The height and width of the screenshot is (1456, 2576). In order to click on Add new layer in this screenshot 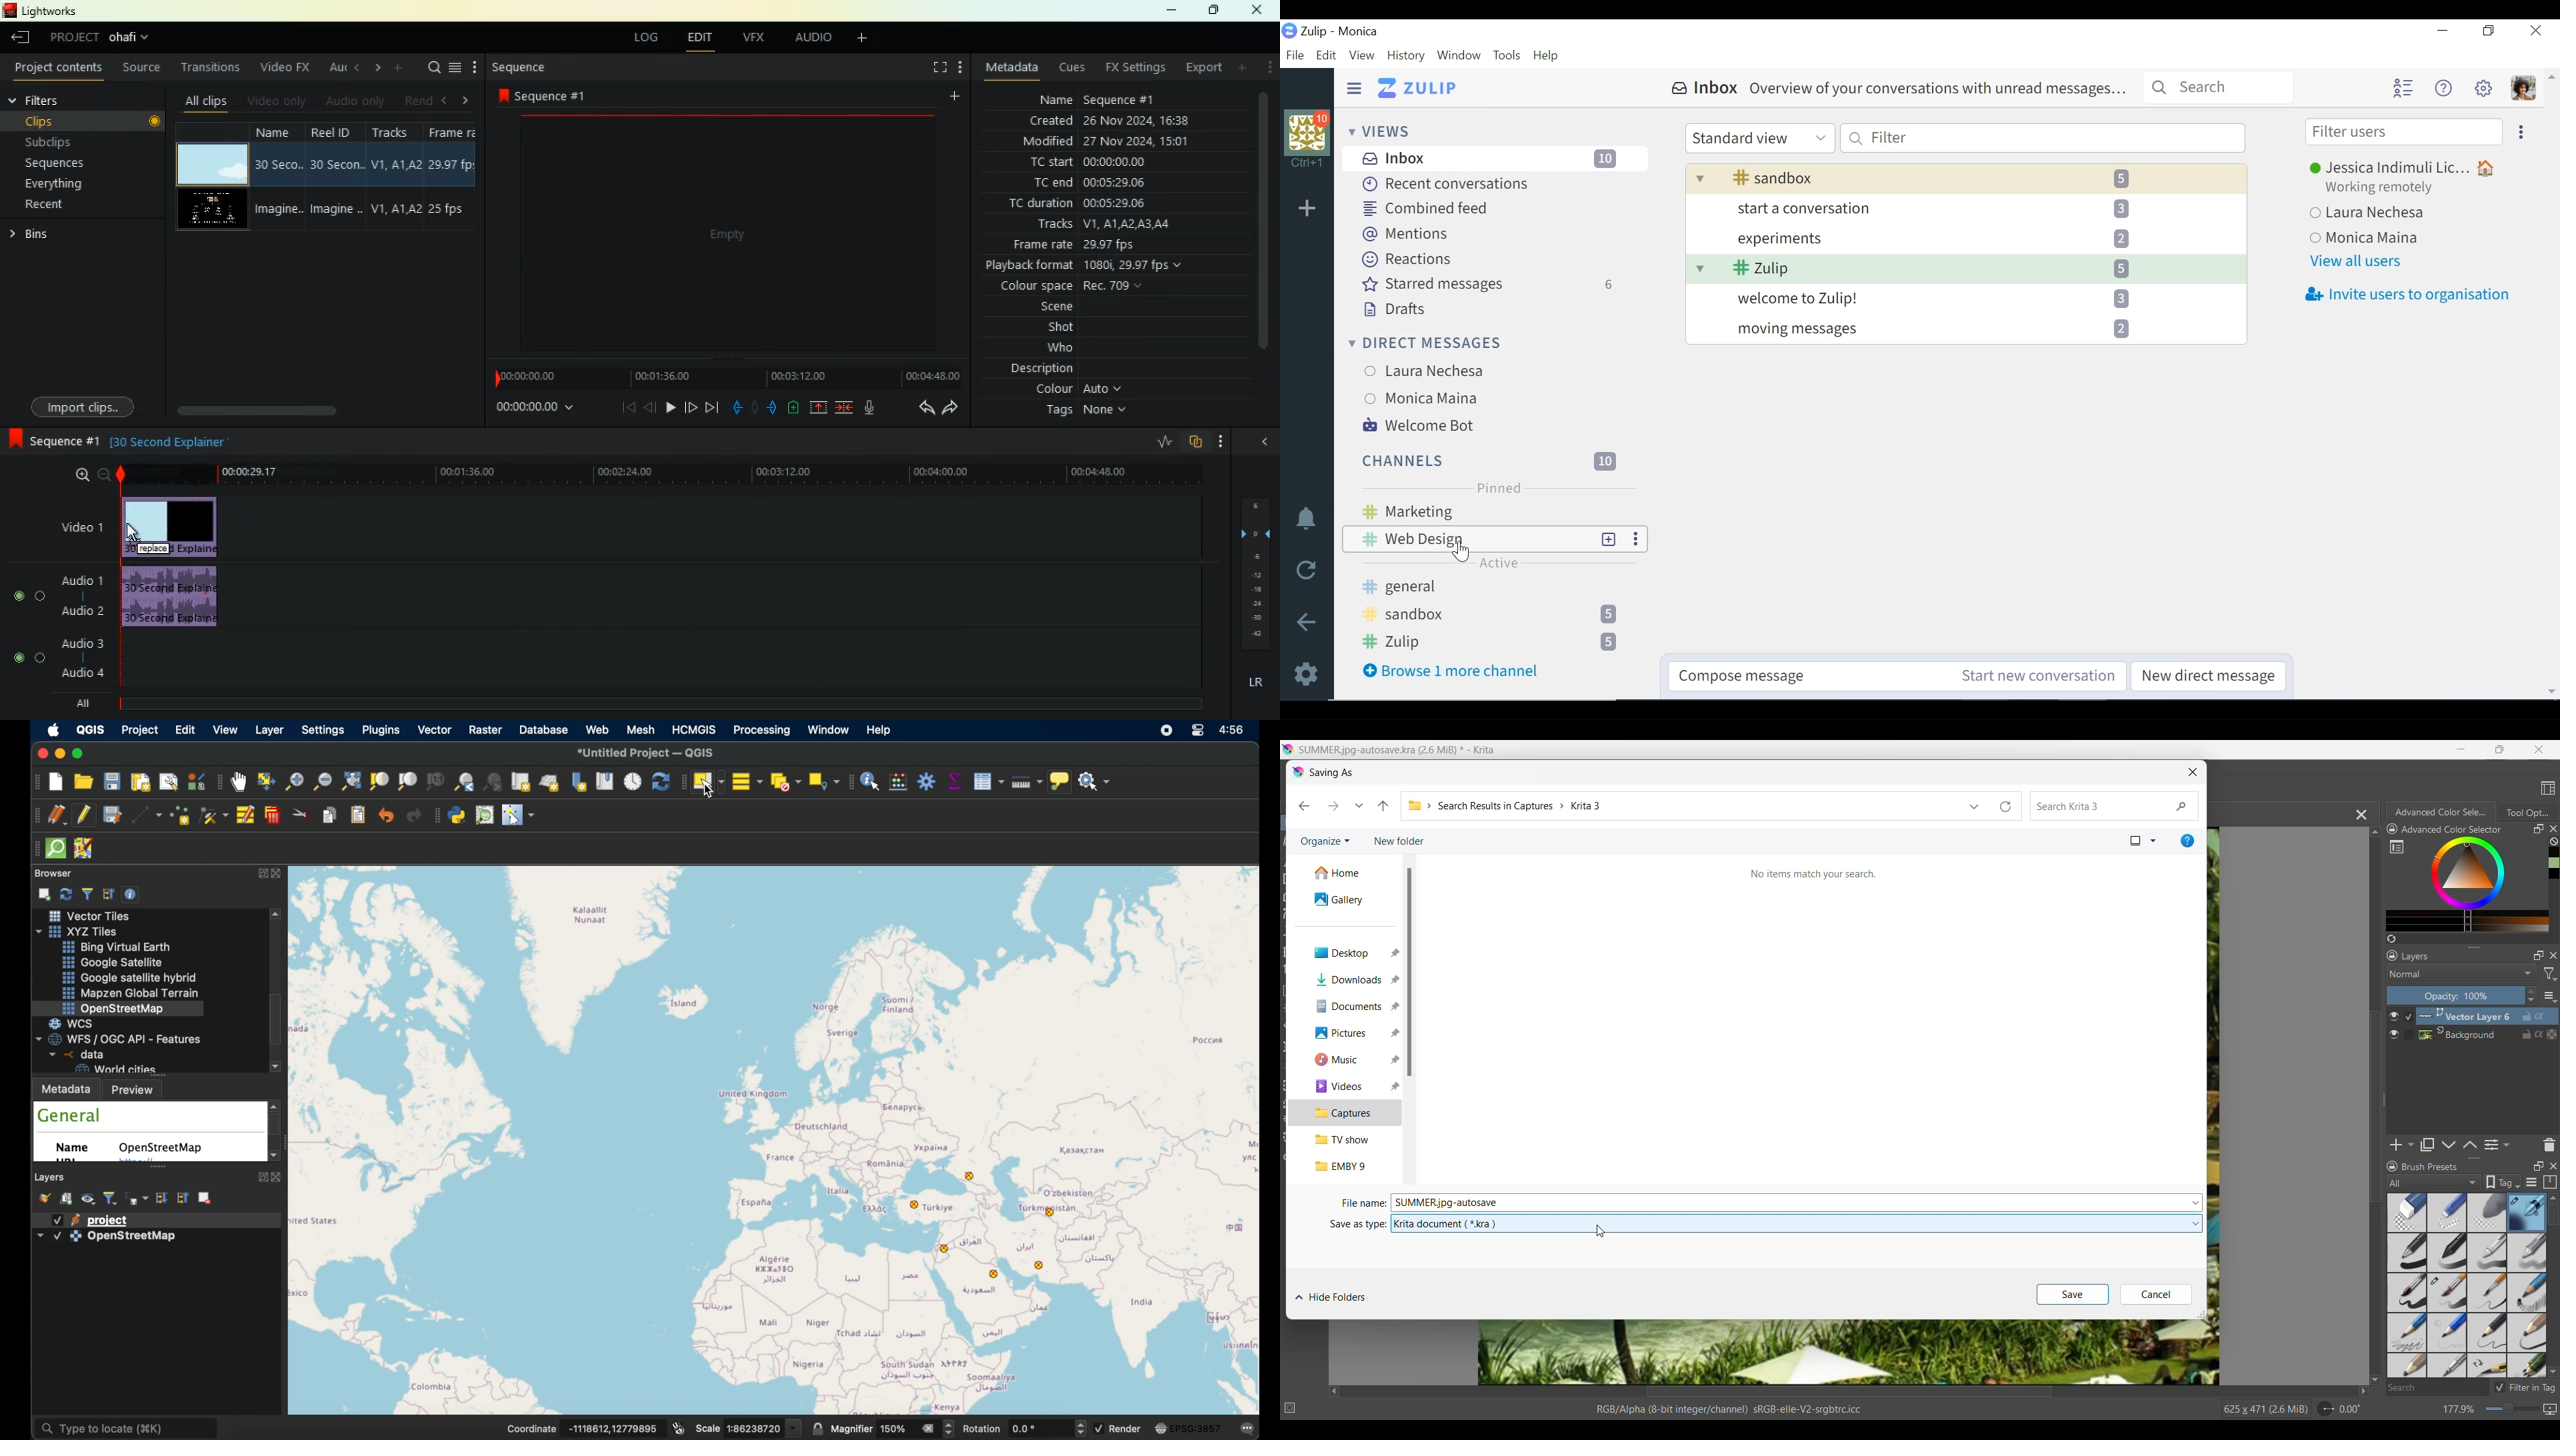, I will do `click(2402, 1145)`.